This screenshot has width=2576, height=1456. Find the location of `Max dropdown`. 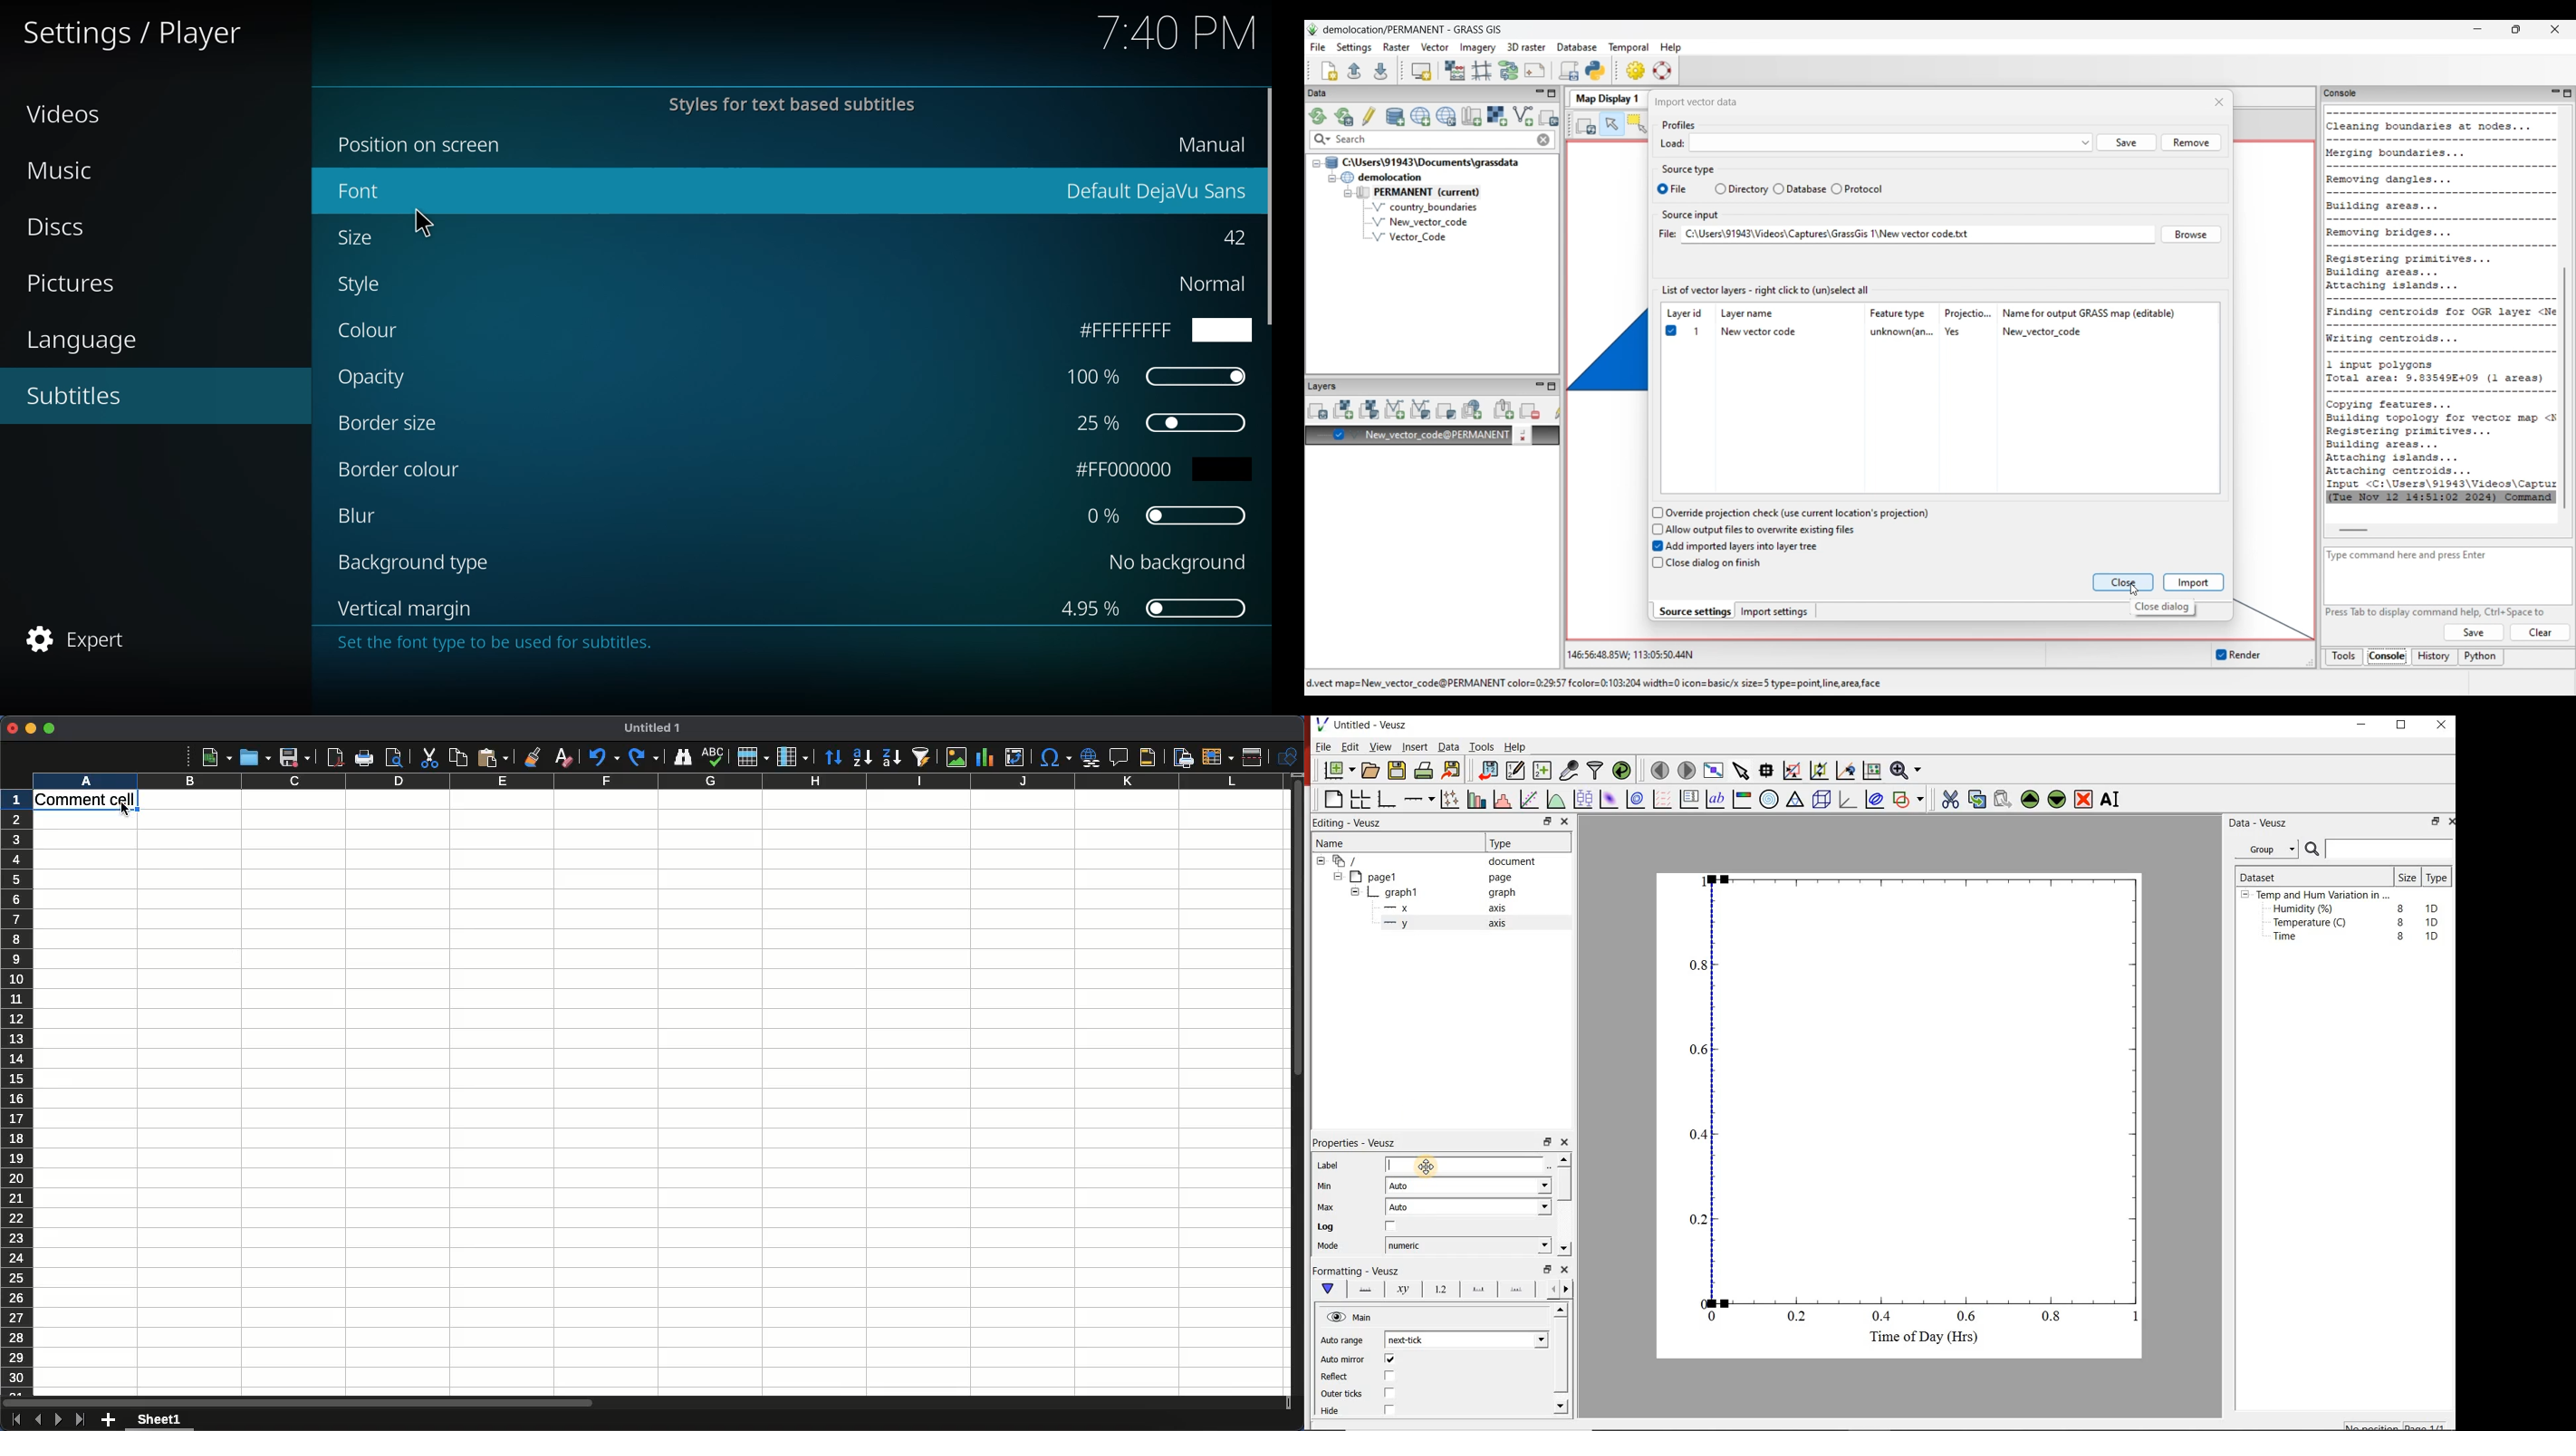

Max dropdown is located at coordinates (1530, 1209).